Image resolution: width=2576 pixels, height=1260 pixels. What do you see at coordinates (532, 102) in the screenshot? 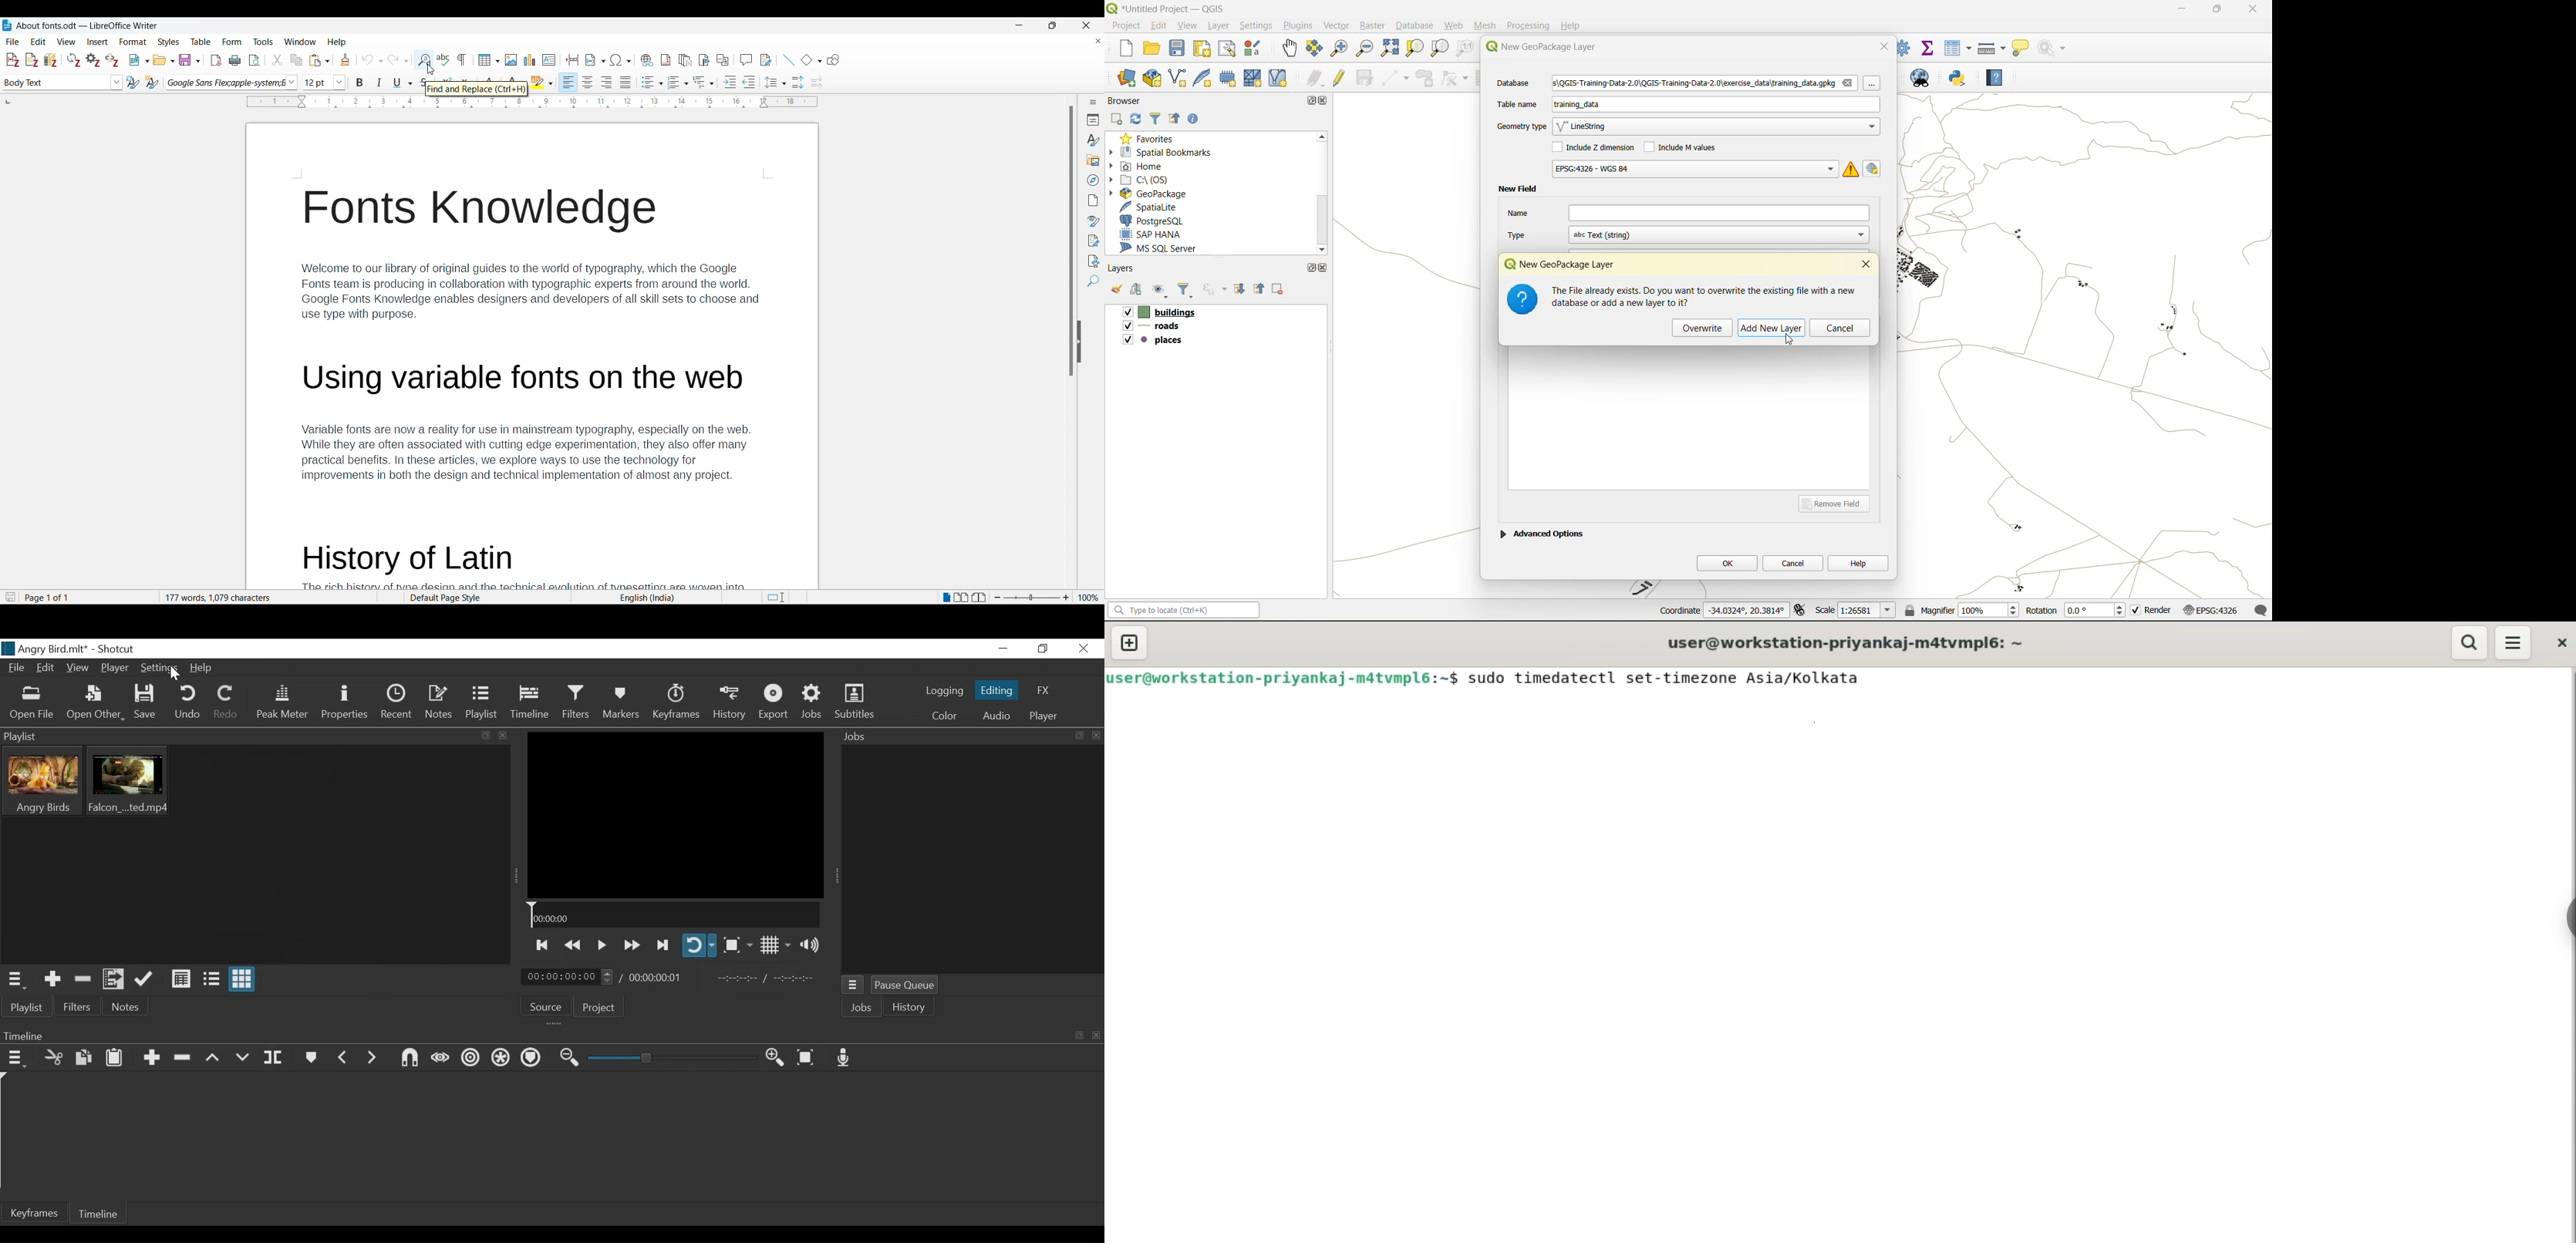
I see `Page horizontal ruler` at bounding box center [532, 102].